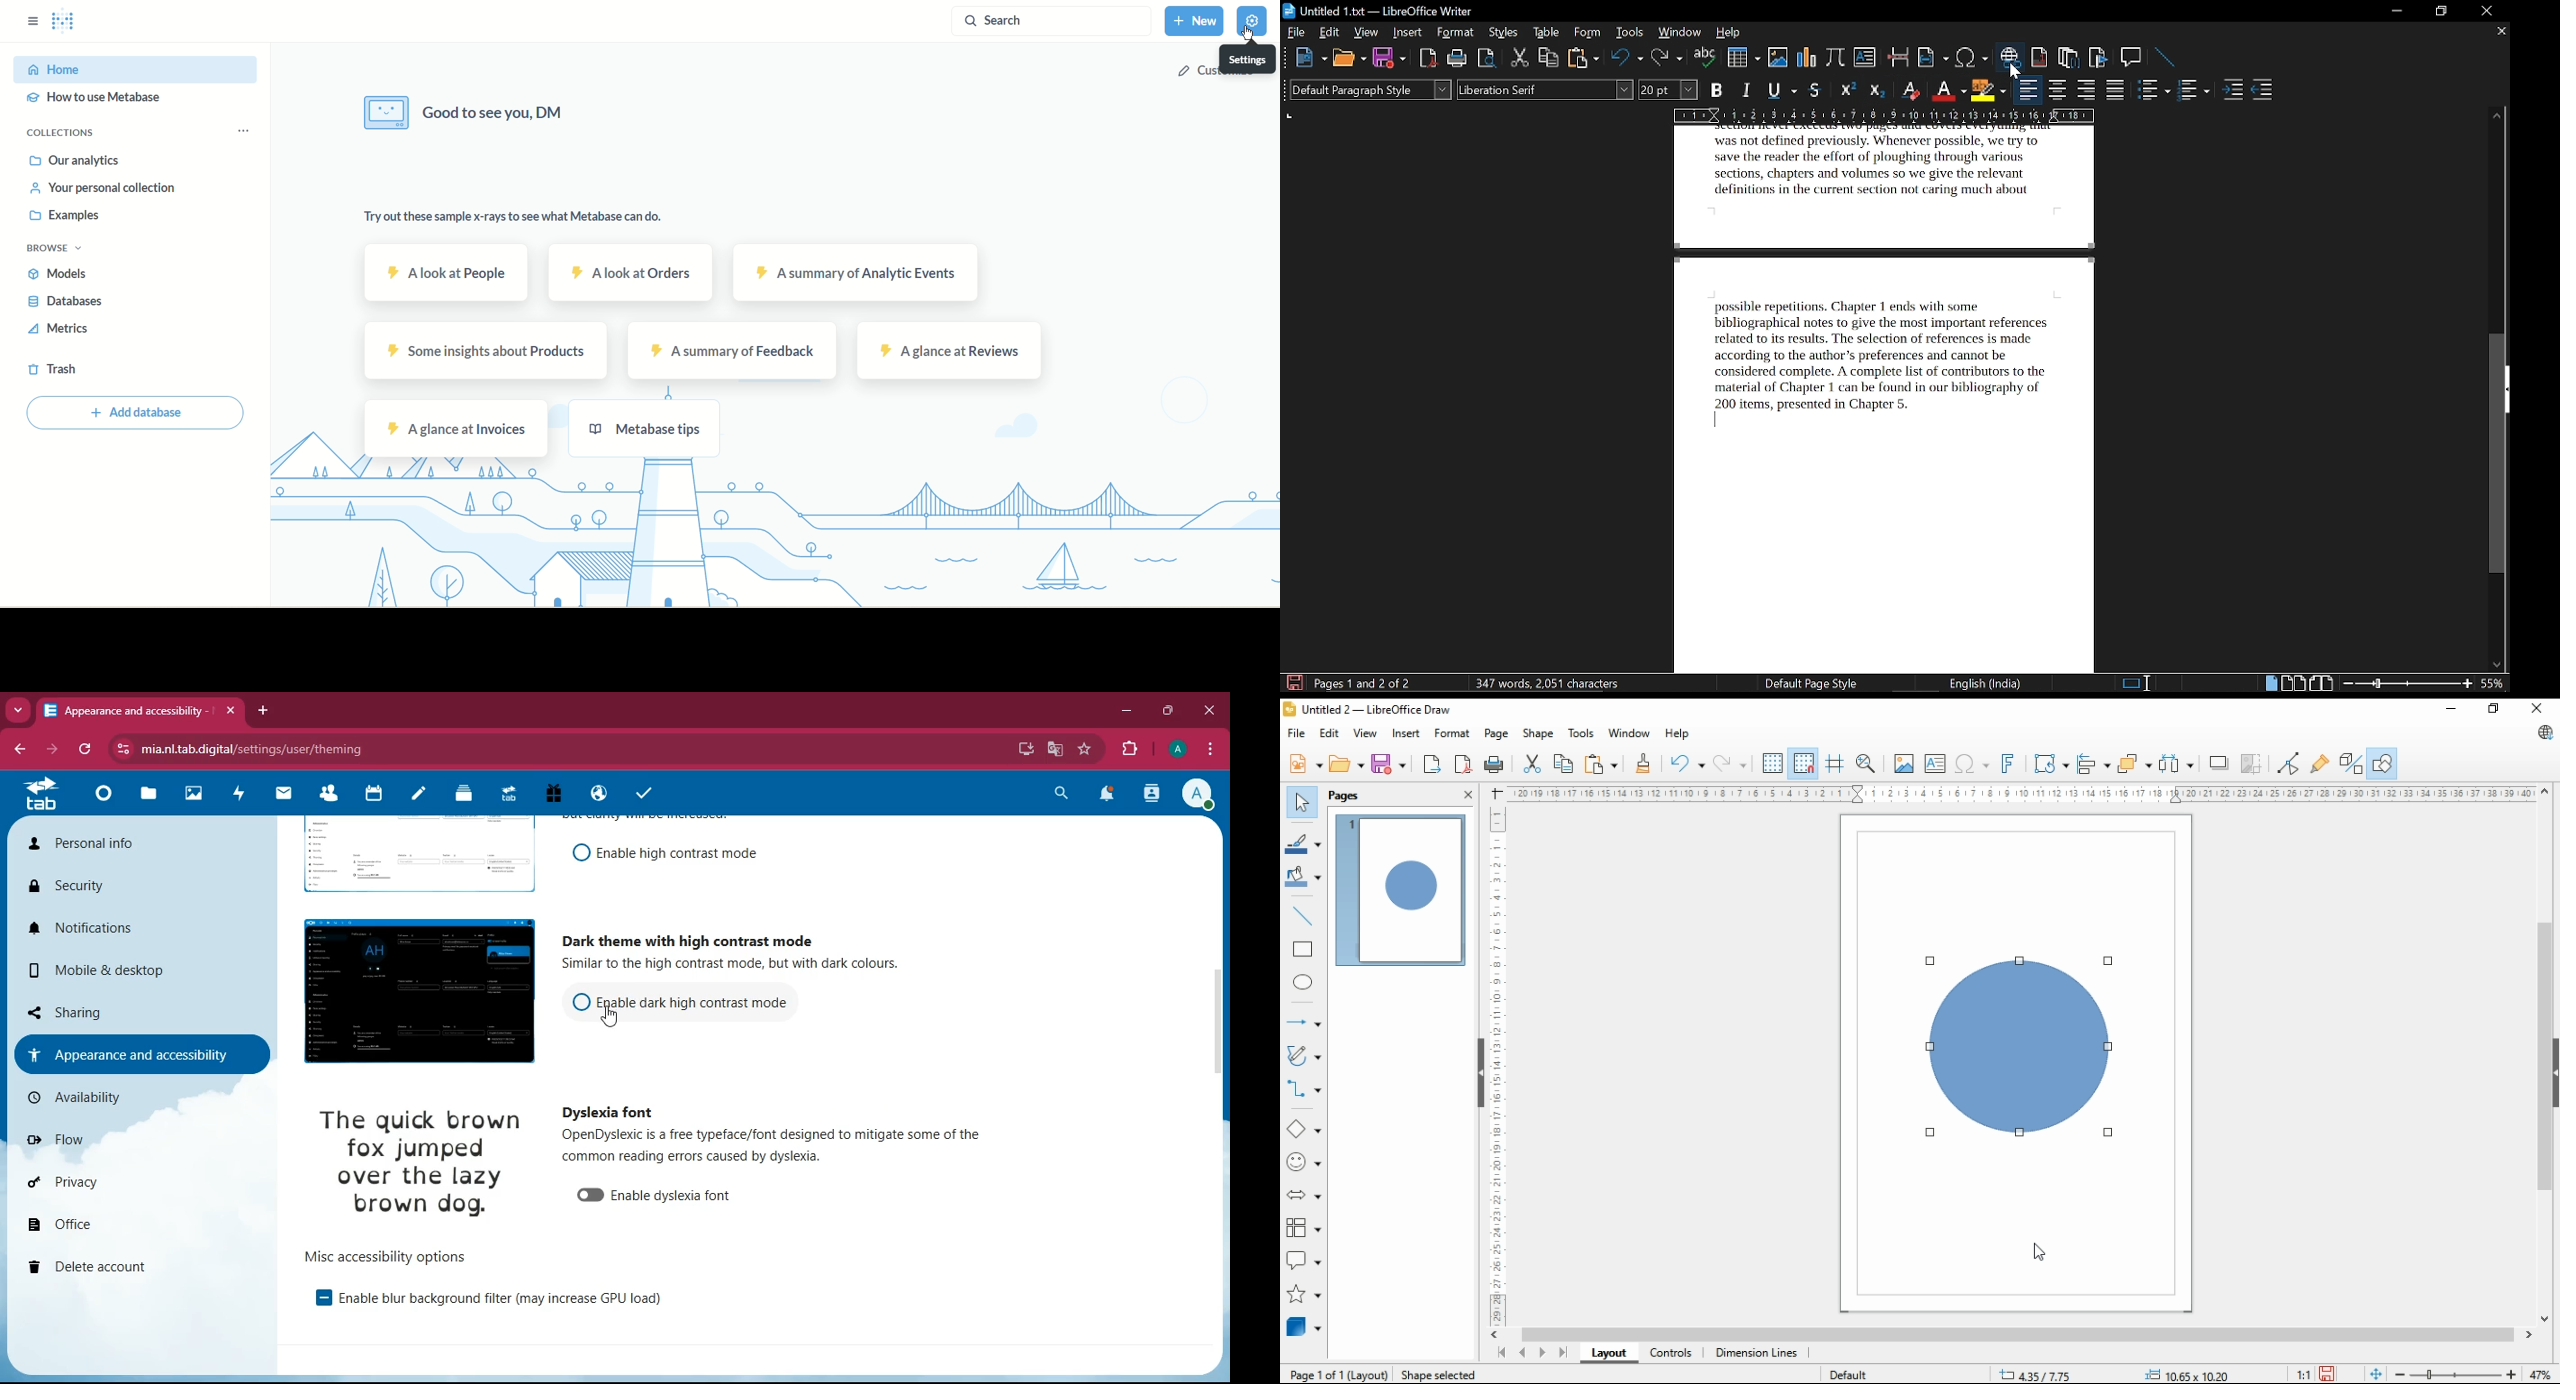 Image resolution: width=2576 pixels, height=1400 pixels. Describe the element at coordinates (1297, 734) in the screenshot. I see `file` at that location.